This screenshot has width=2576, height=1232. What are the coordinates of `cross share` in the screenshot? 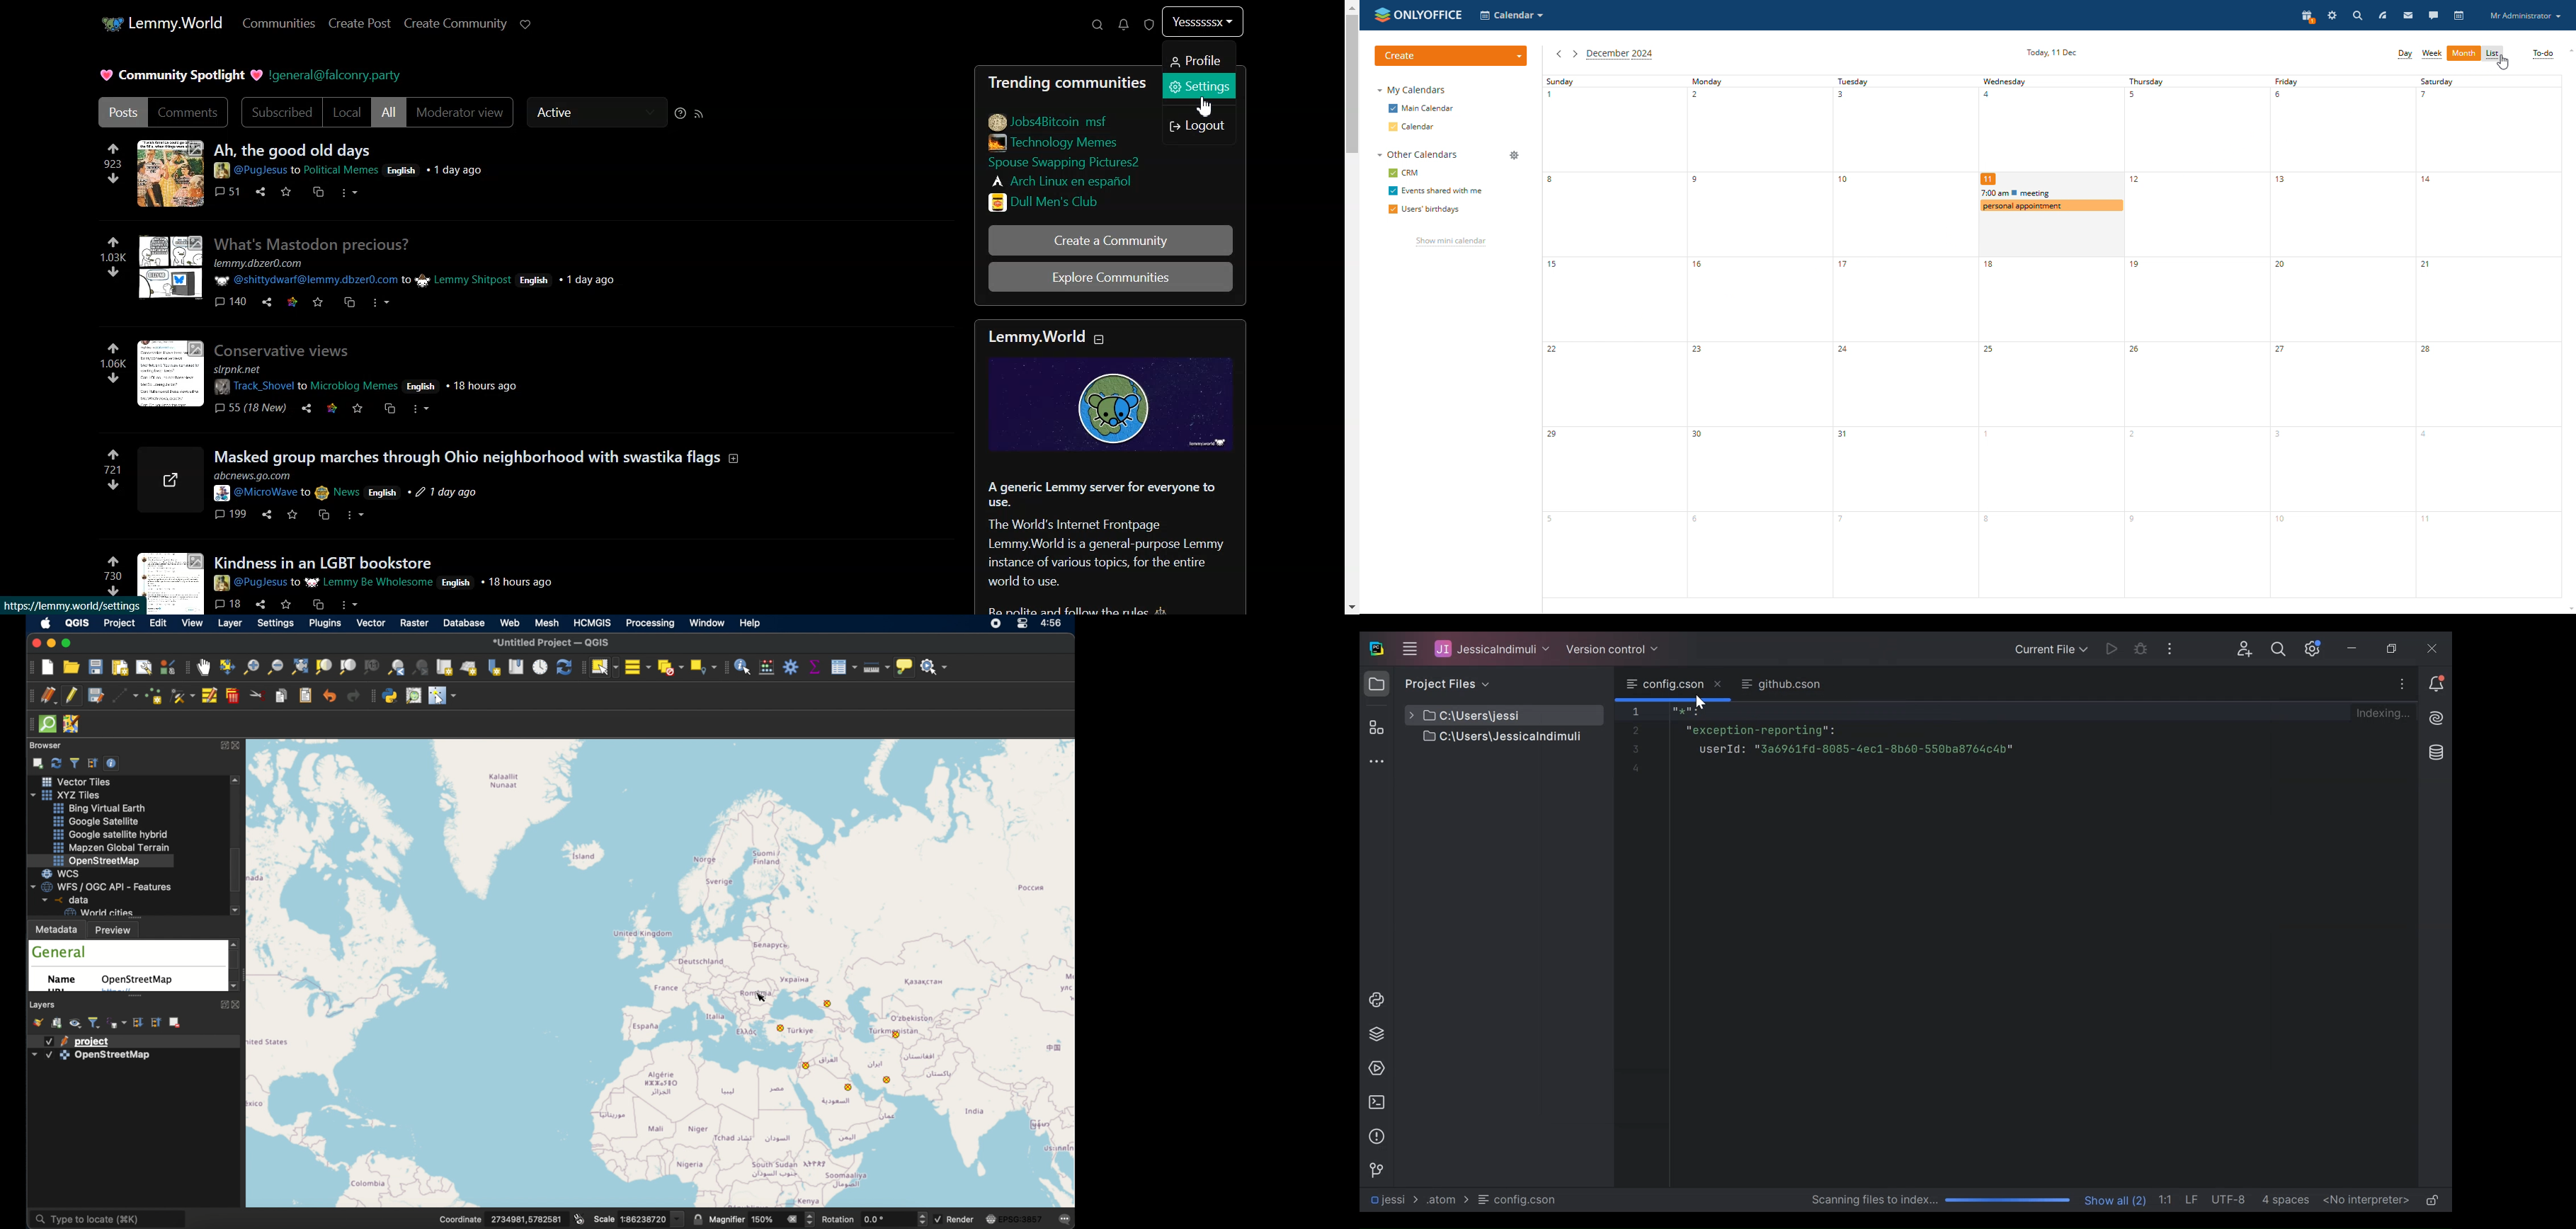 It's located at (323, 513).